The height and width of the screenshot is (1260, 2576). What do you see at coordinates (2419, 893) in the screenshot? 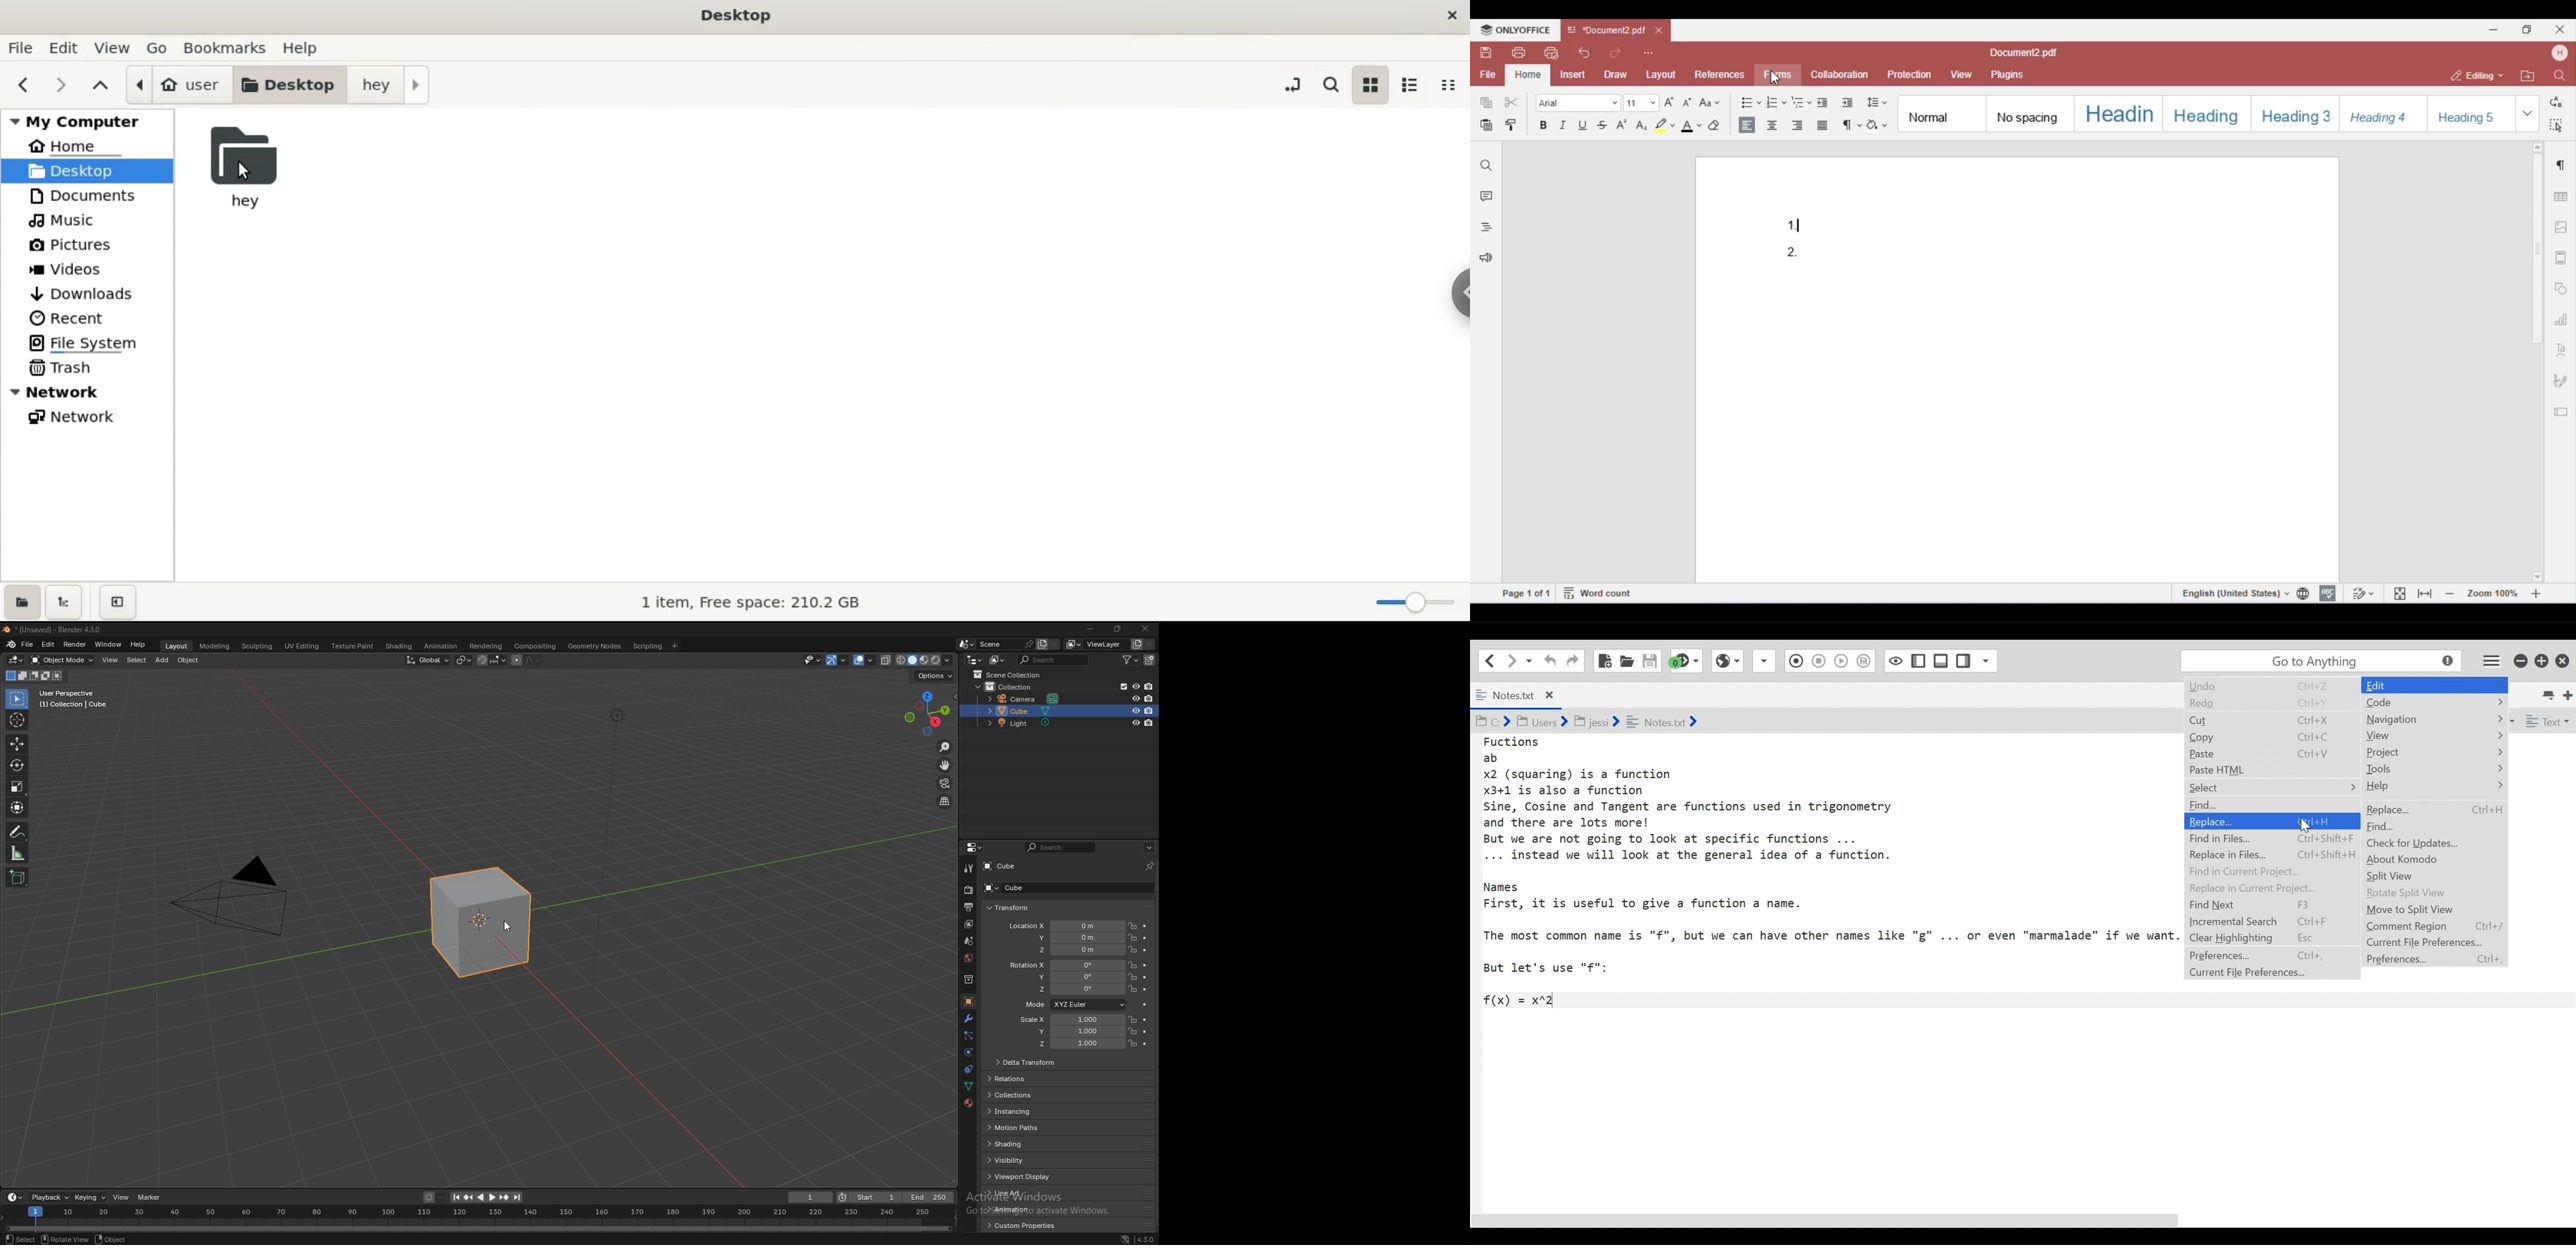
I see `Rotate Split View` at bounding box center [2419, 893].